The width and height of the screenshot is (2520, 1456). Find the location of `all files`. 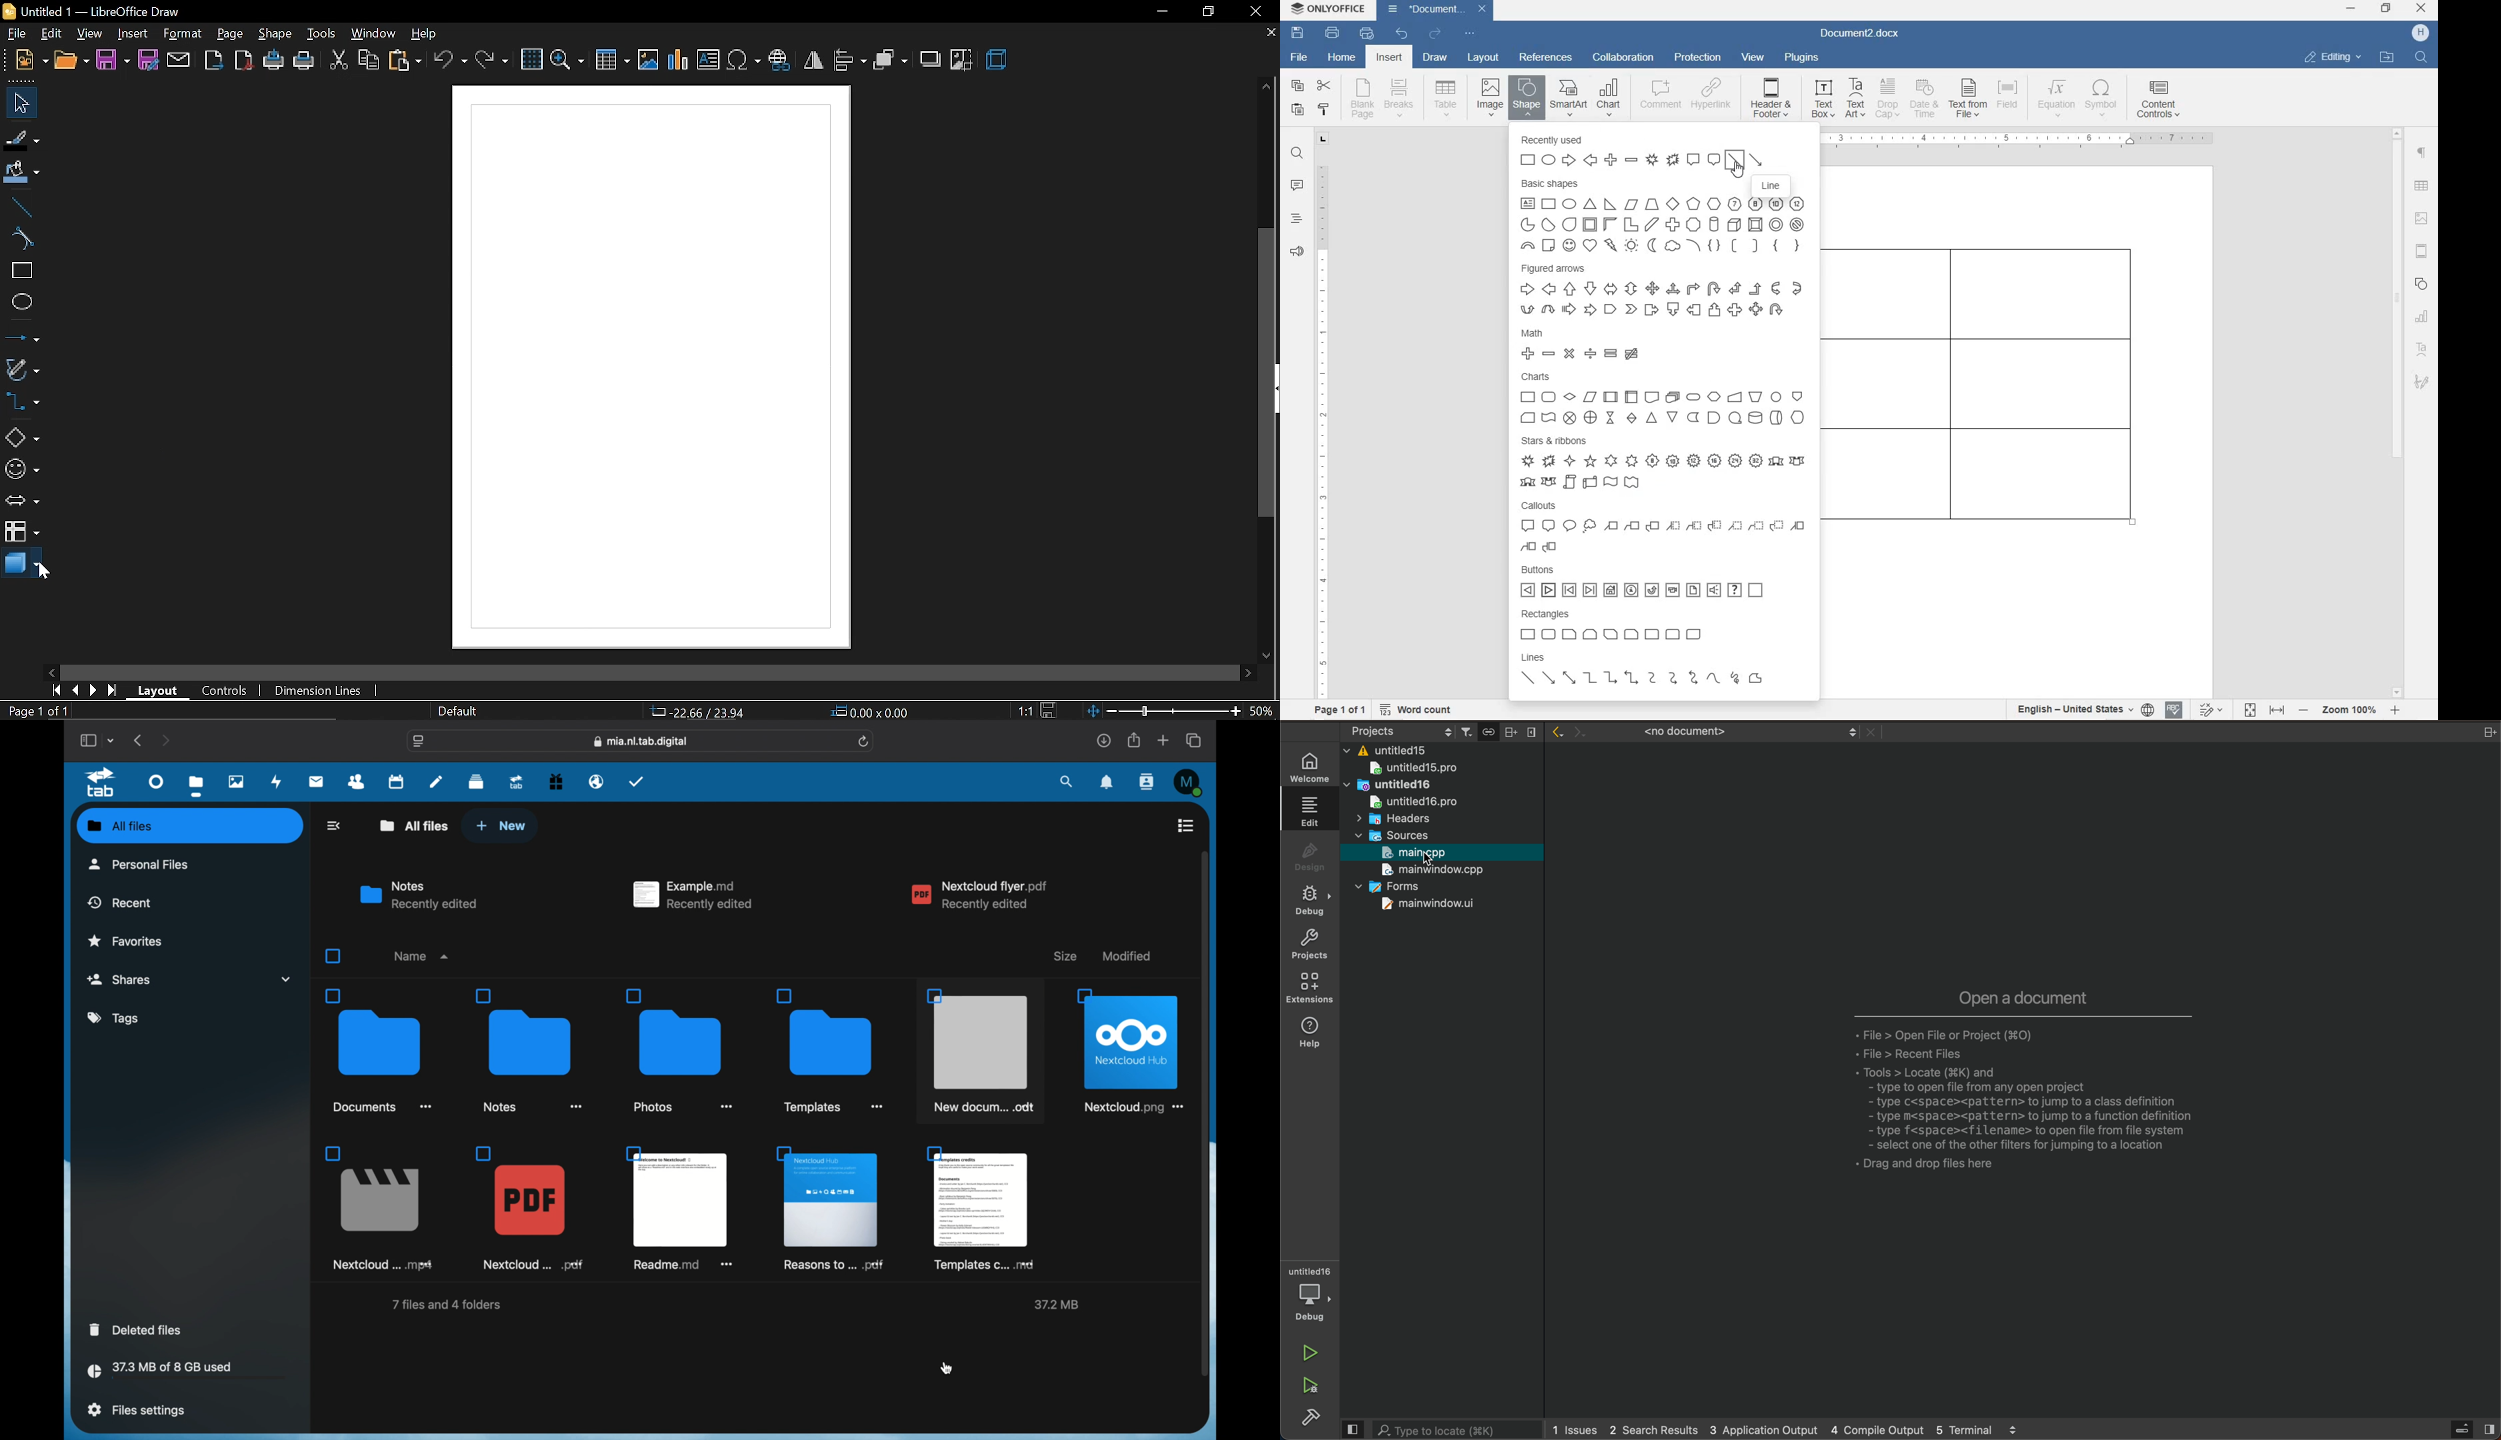

all files is located at coordinates (191, 827).